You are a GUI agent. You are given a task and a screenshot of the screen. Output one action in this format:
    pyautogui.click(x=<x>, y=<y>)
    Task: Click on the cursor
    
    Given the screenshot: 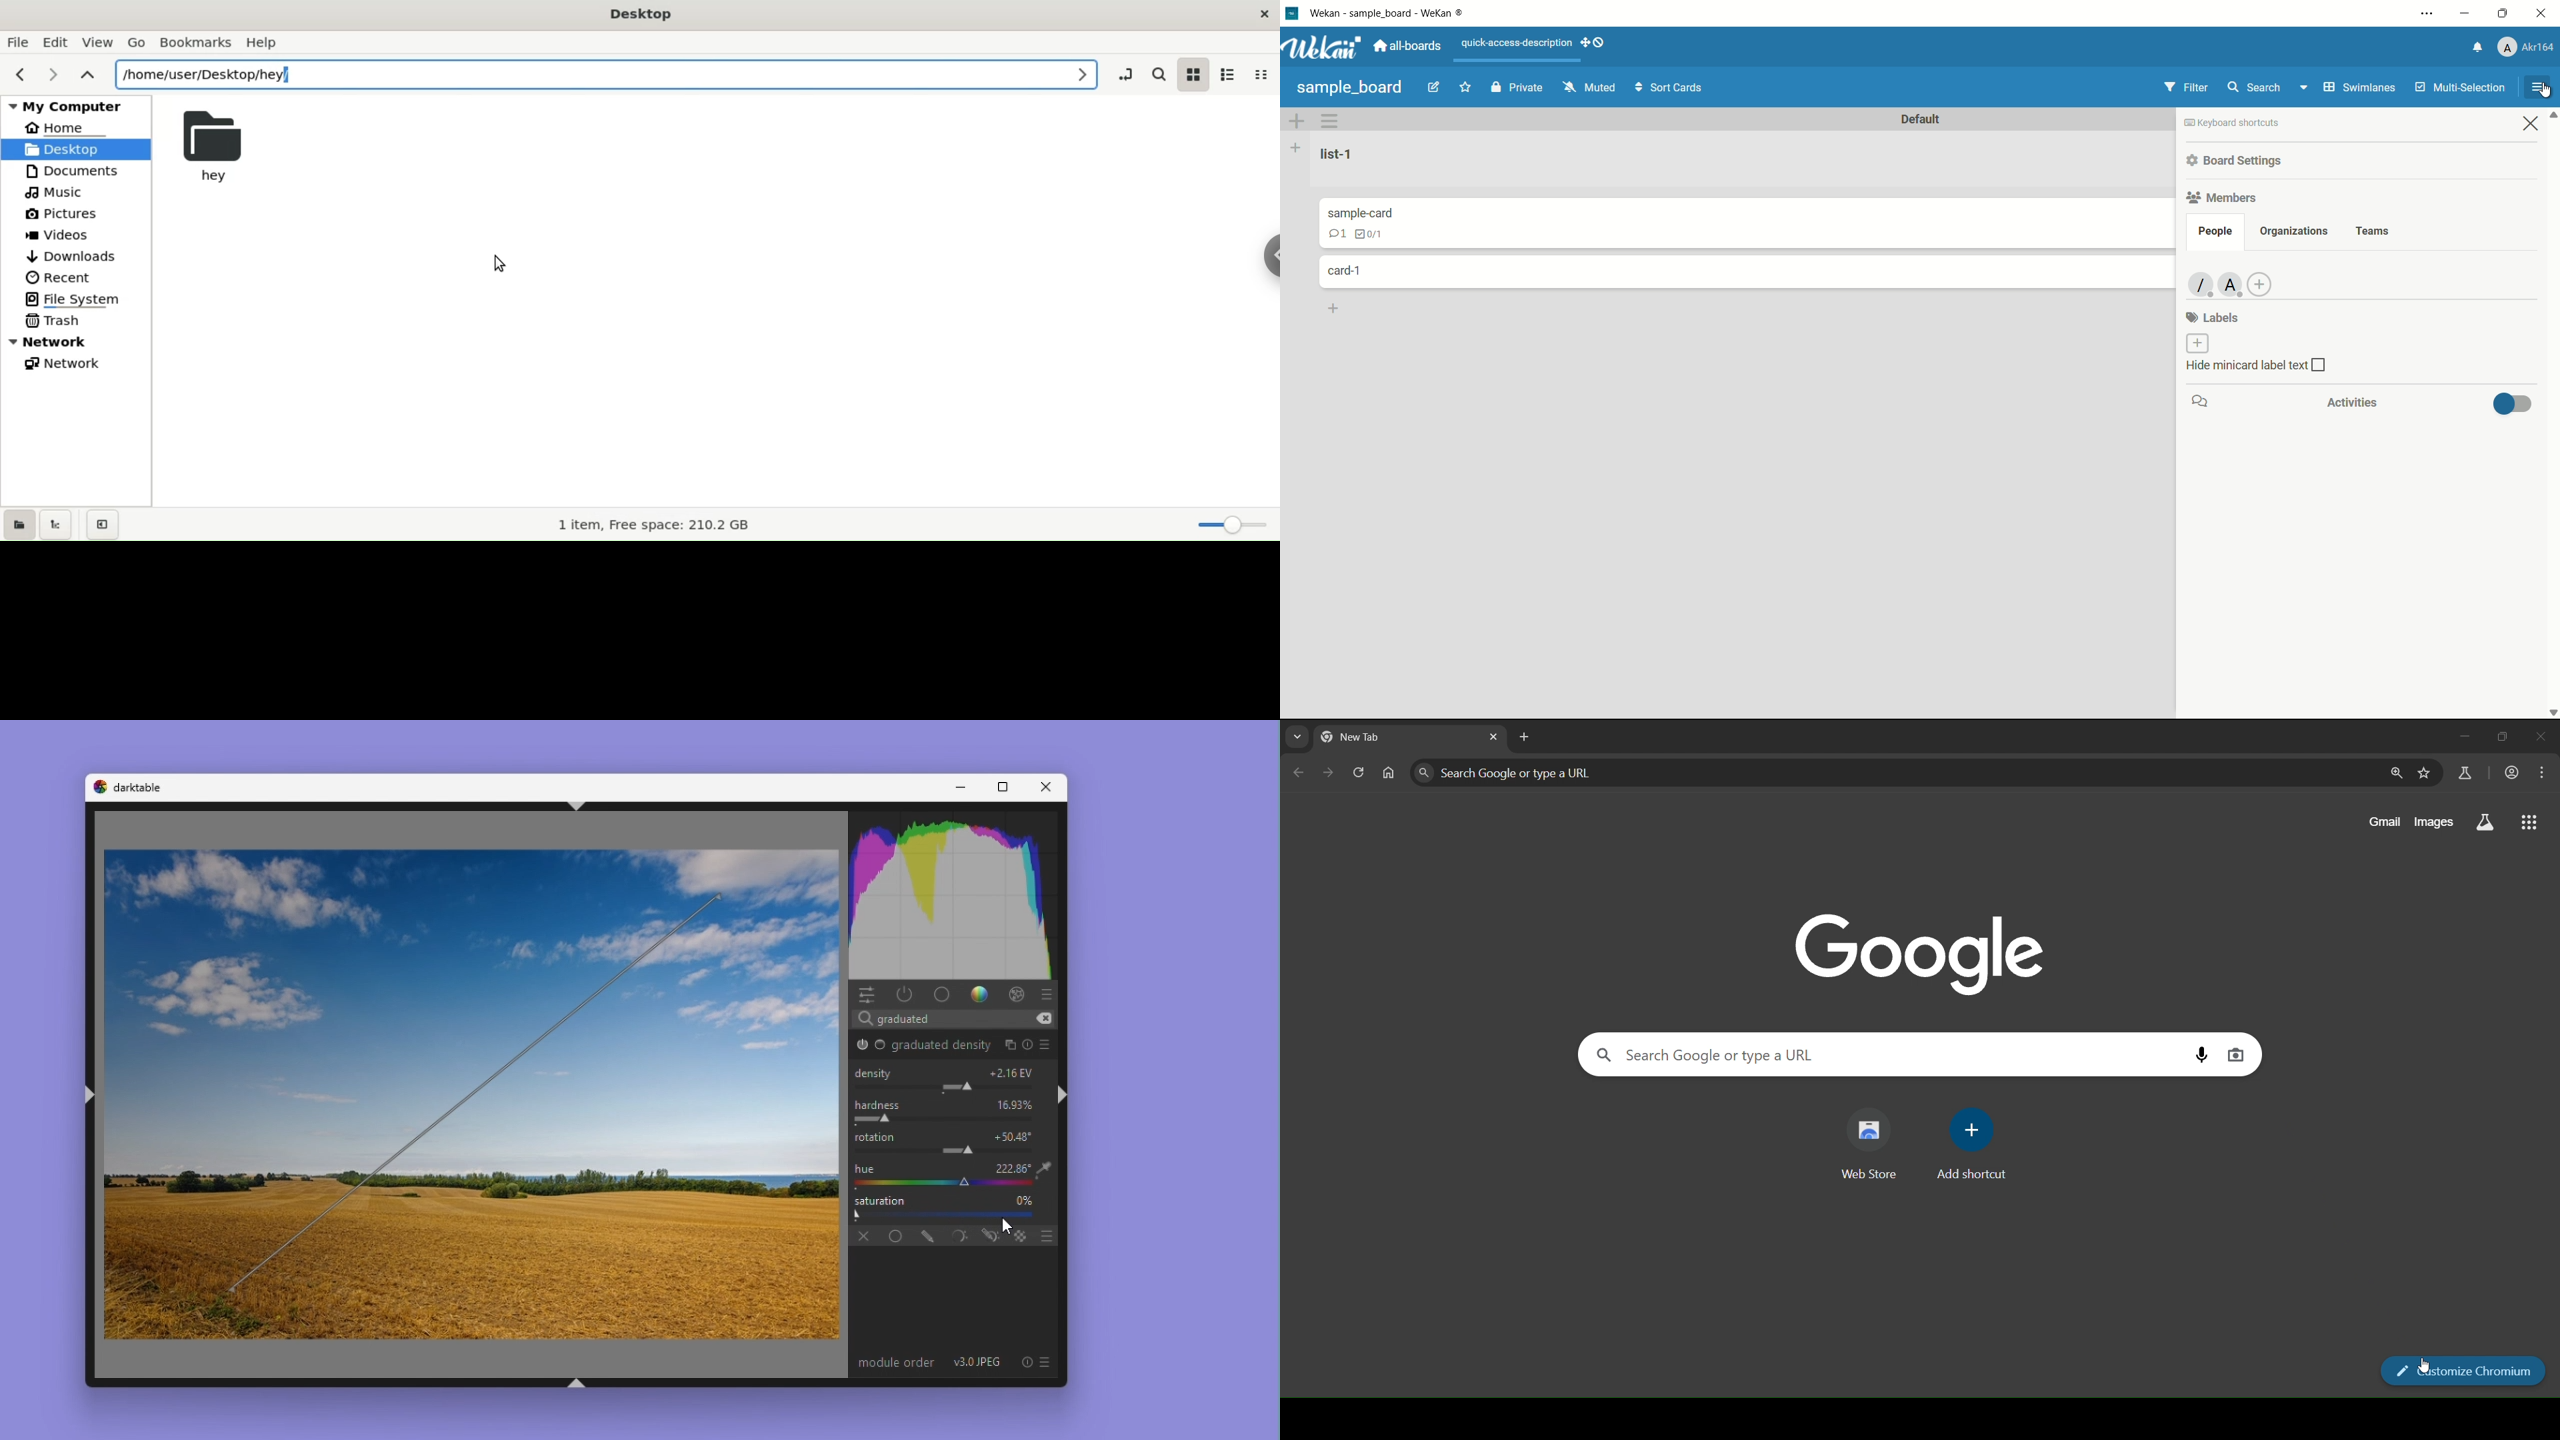 What is the action you would take?
    pyautogui.click(x=1006, y=1226)
    